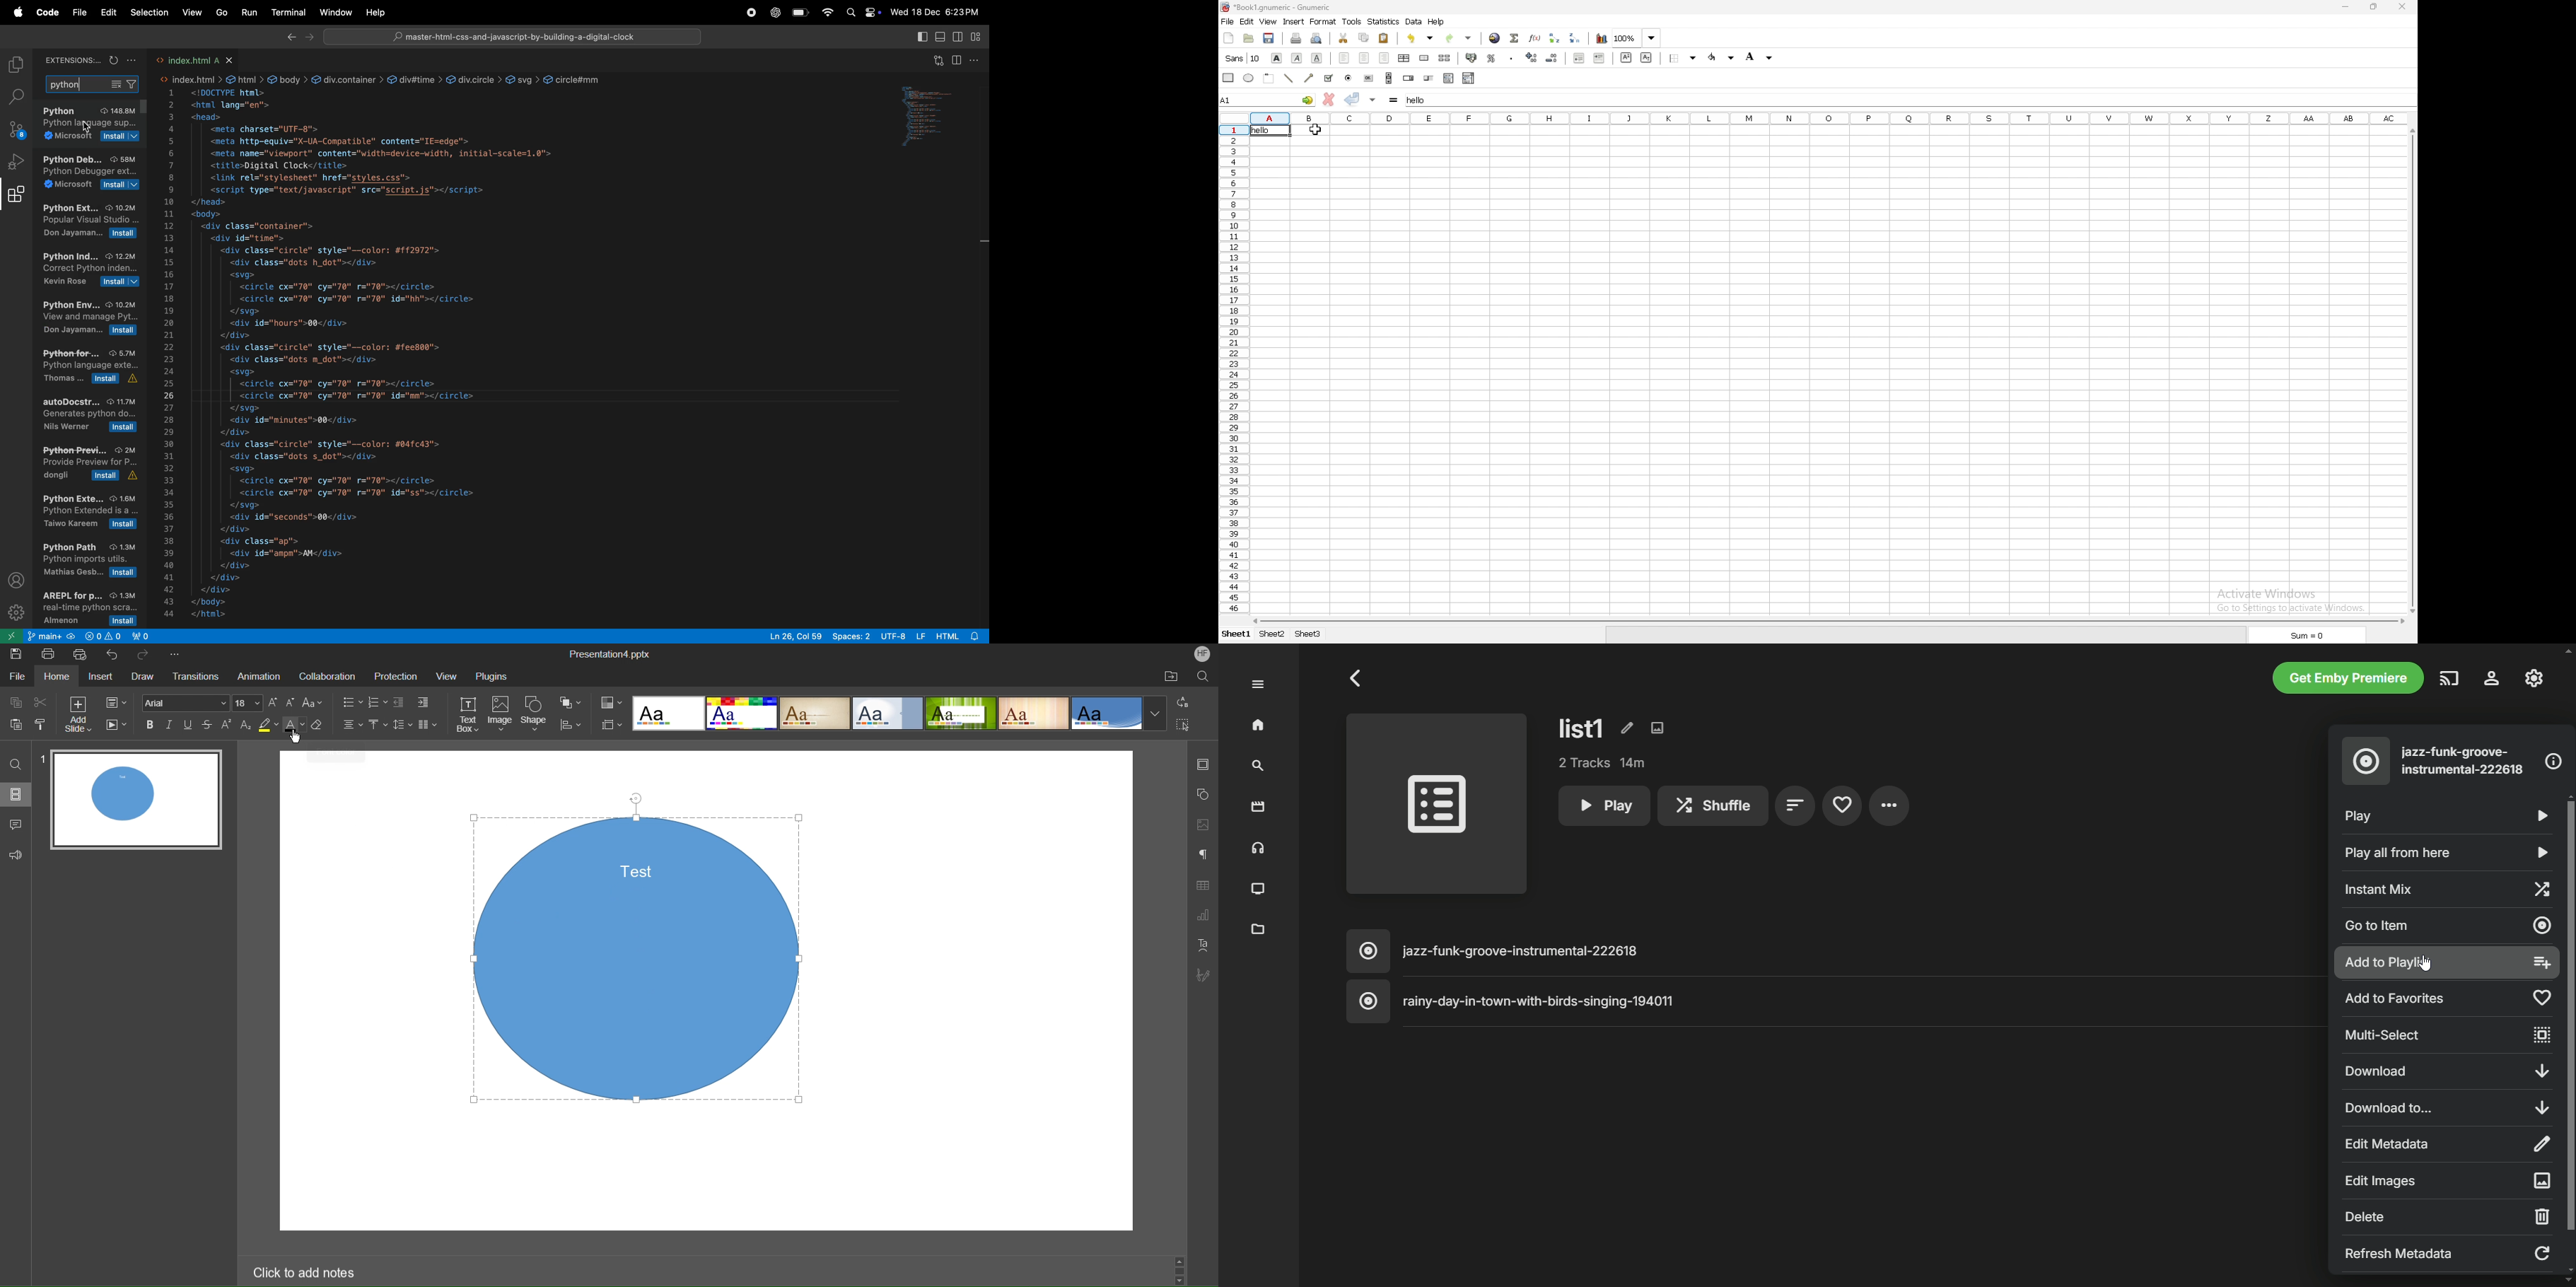 This screenshot has width=2576, height=1288. Describe the element at coordinates (1203, 794) in the screenshot. I see `Shape Settings` at that location.